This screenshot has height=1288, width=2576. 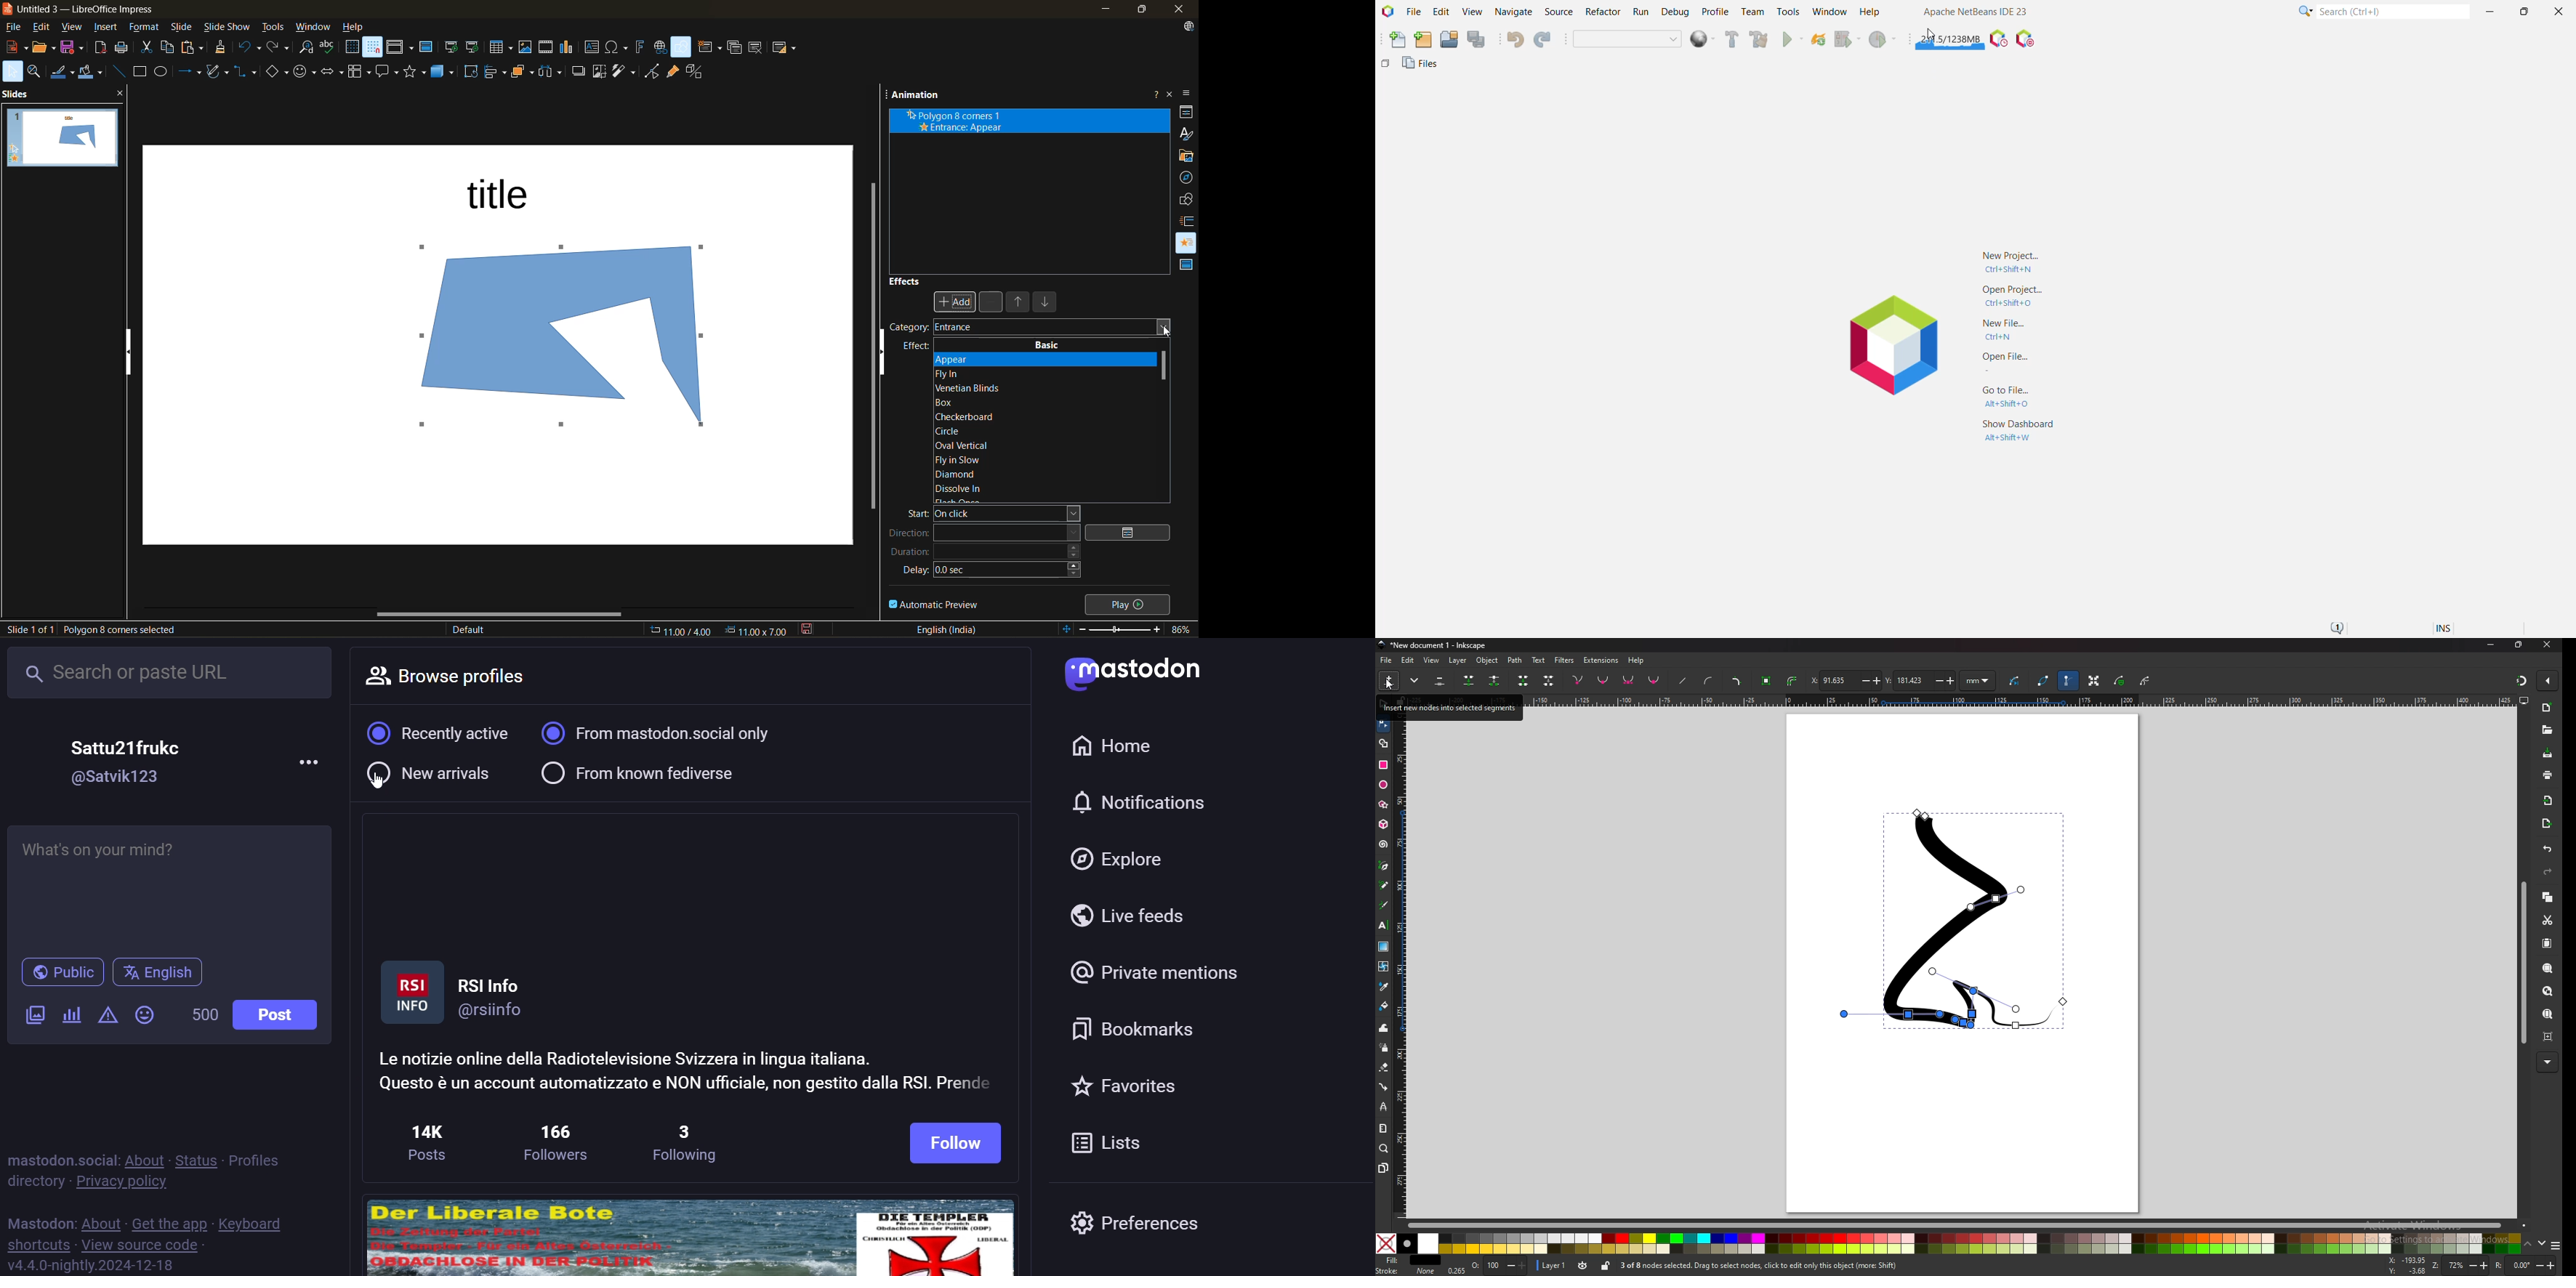 What do you see at coordinates (957, 1139) in the screenshot?
I see `follow` at bounding box center [957, 1139].